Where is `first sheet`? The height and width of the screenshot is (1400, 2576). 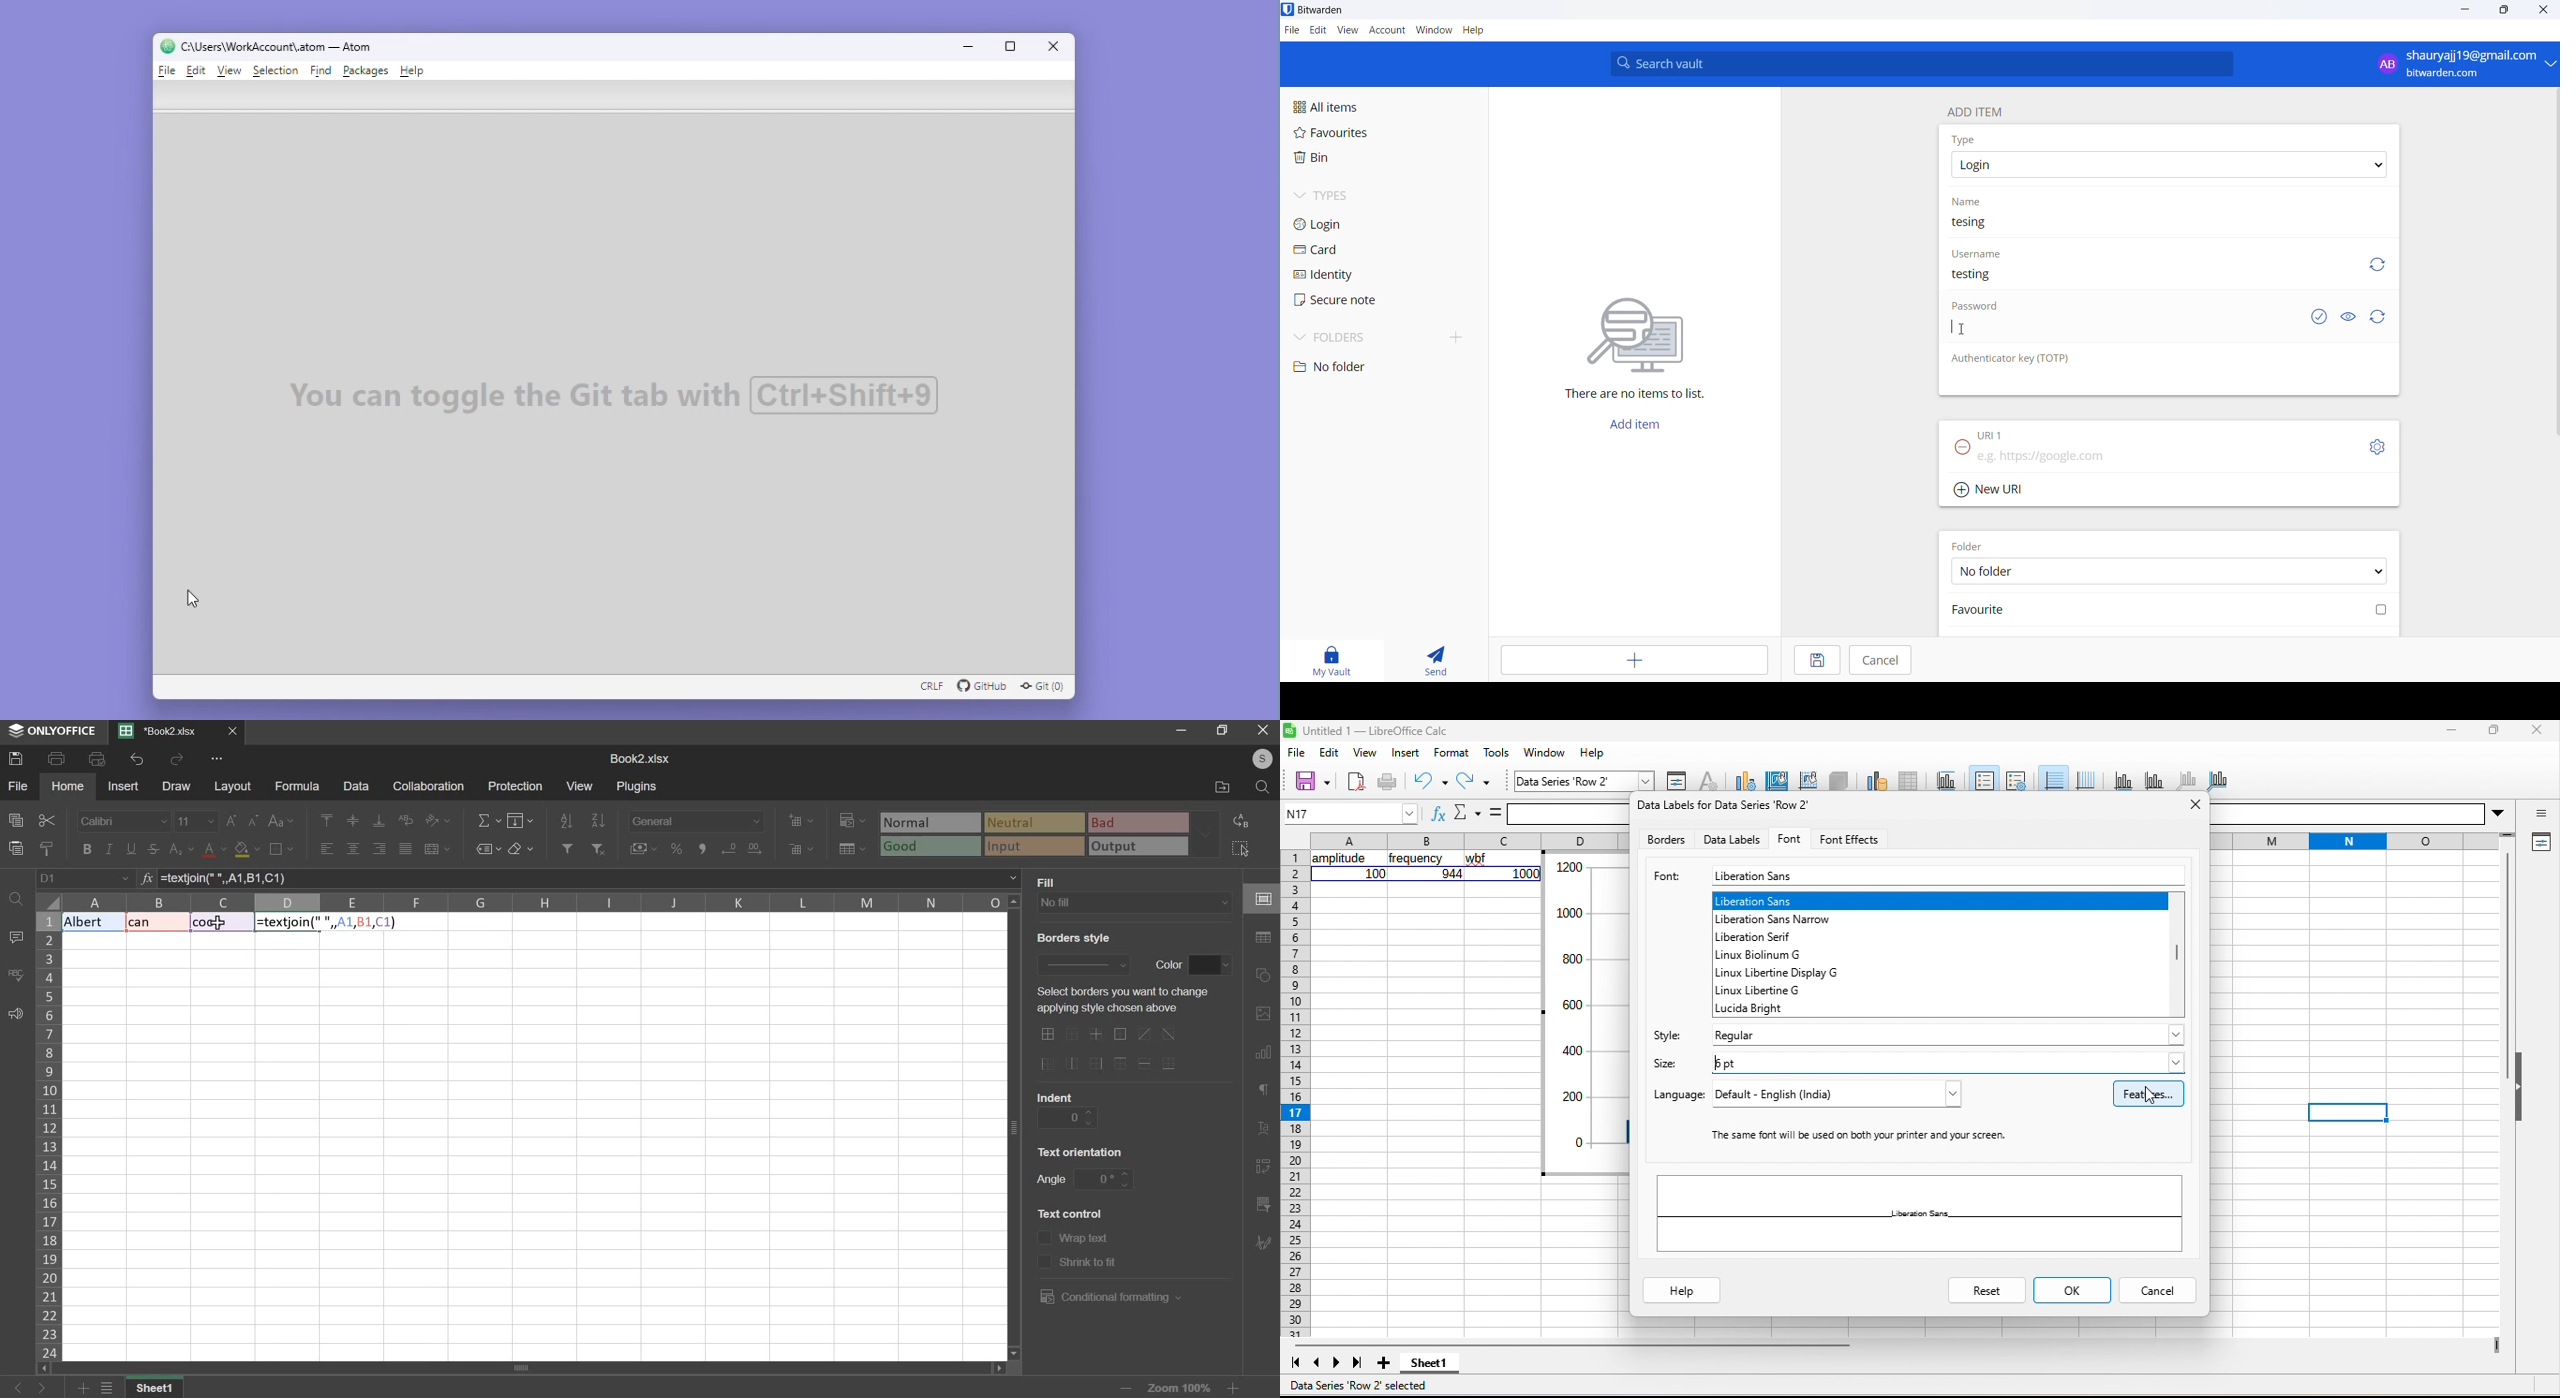
first sheet is located at coordinates (1296, 1364).